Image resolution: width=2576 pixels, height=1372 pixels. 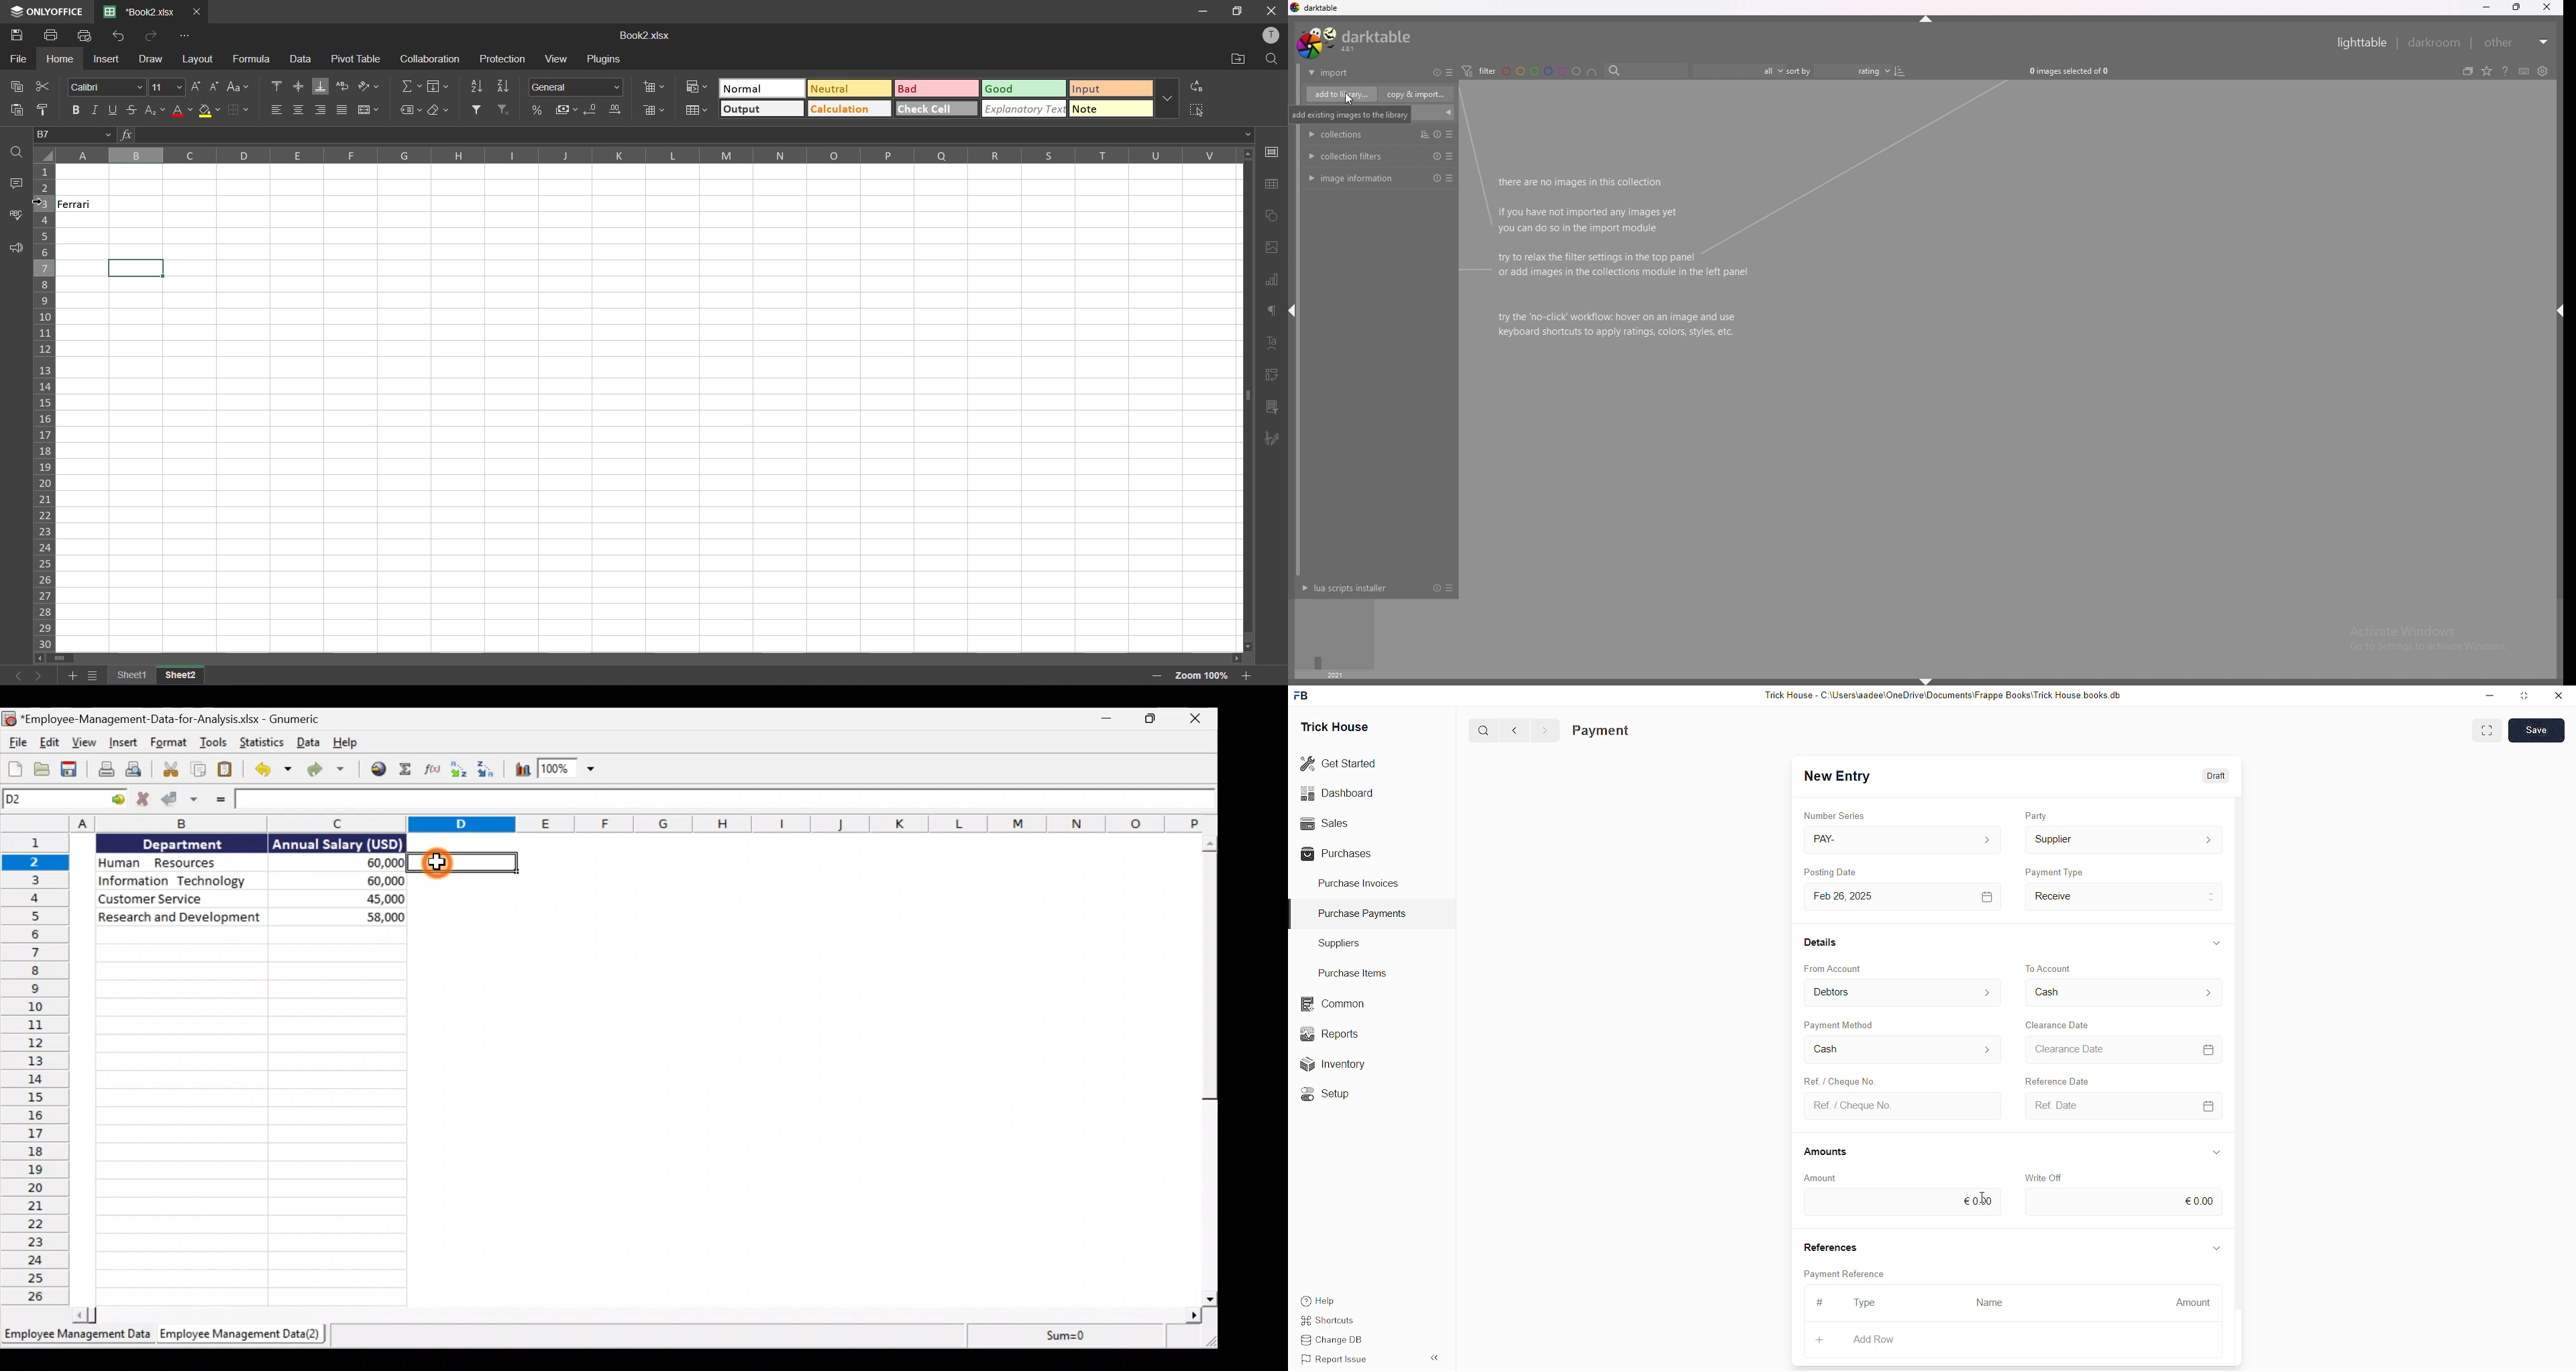 I want to click on Report Issue, so click(x=1332, y=1358).